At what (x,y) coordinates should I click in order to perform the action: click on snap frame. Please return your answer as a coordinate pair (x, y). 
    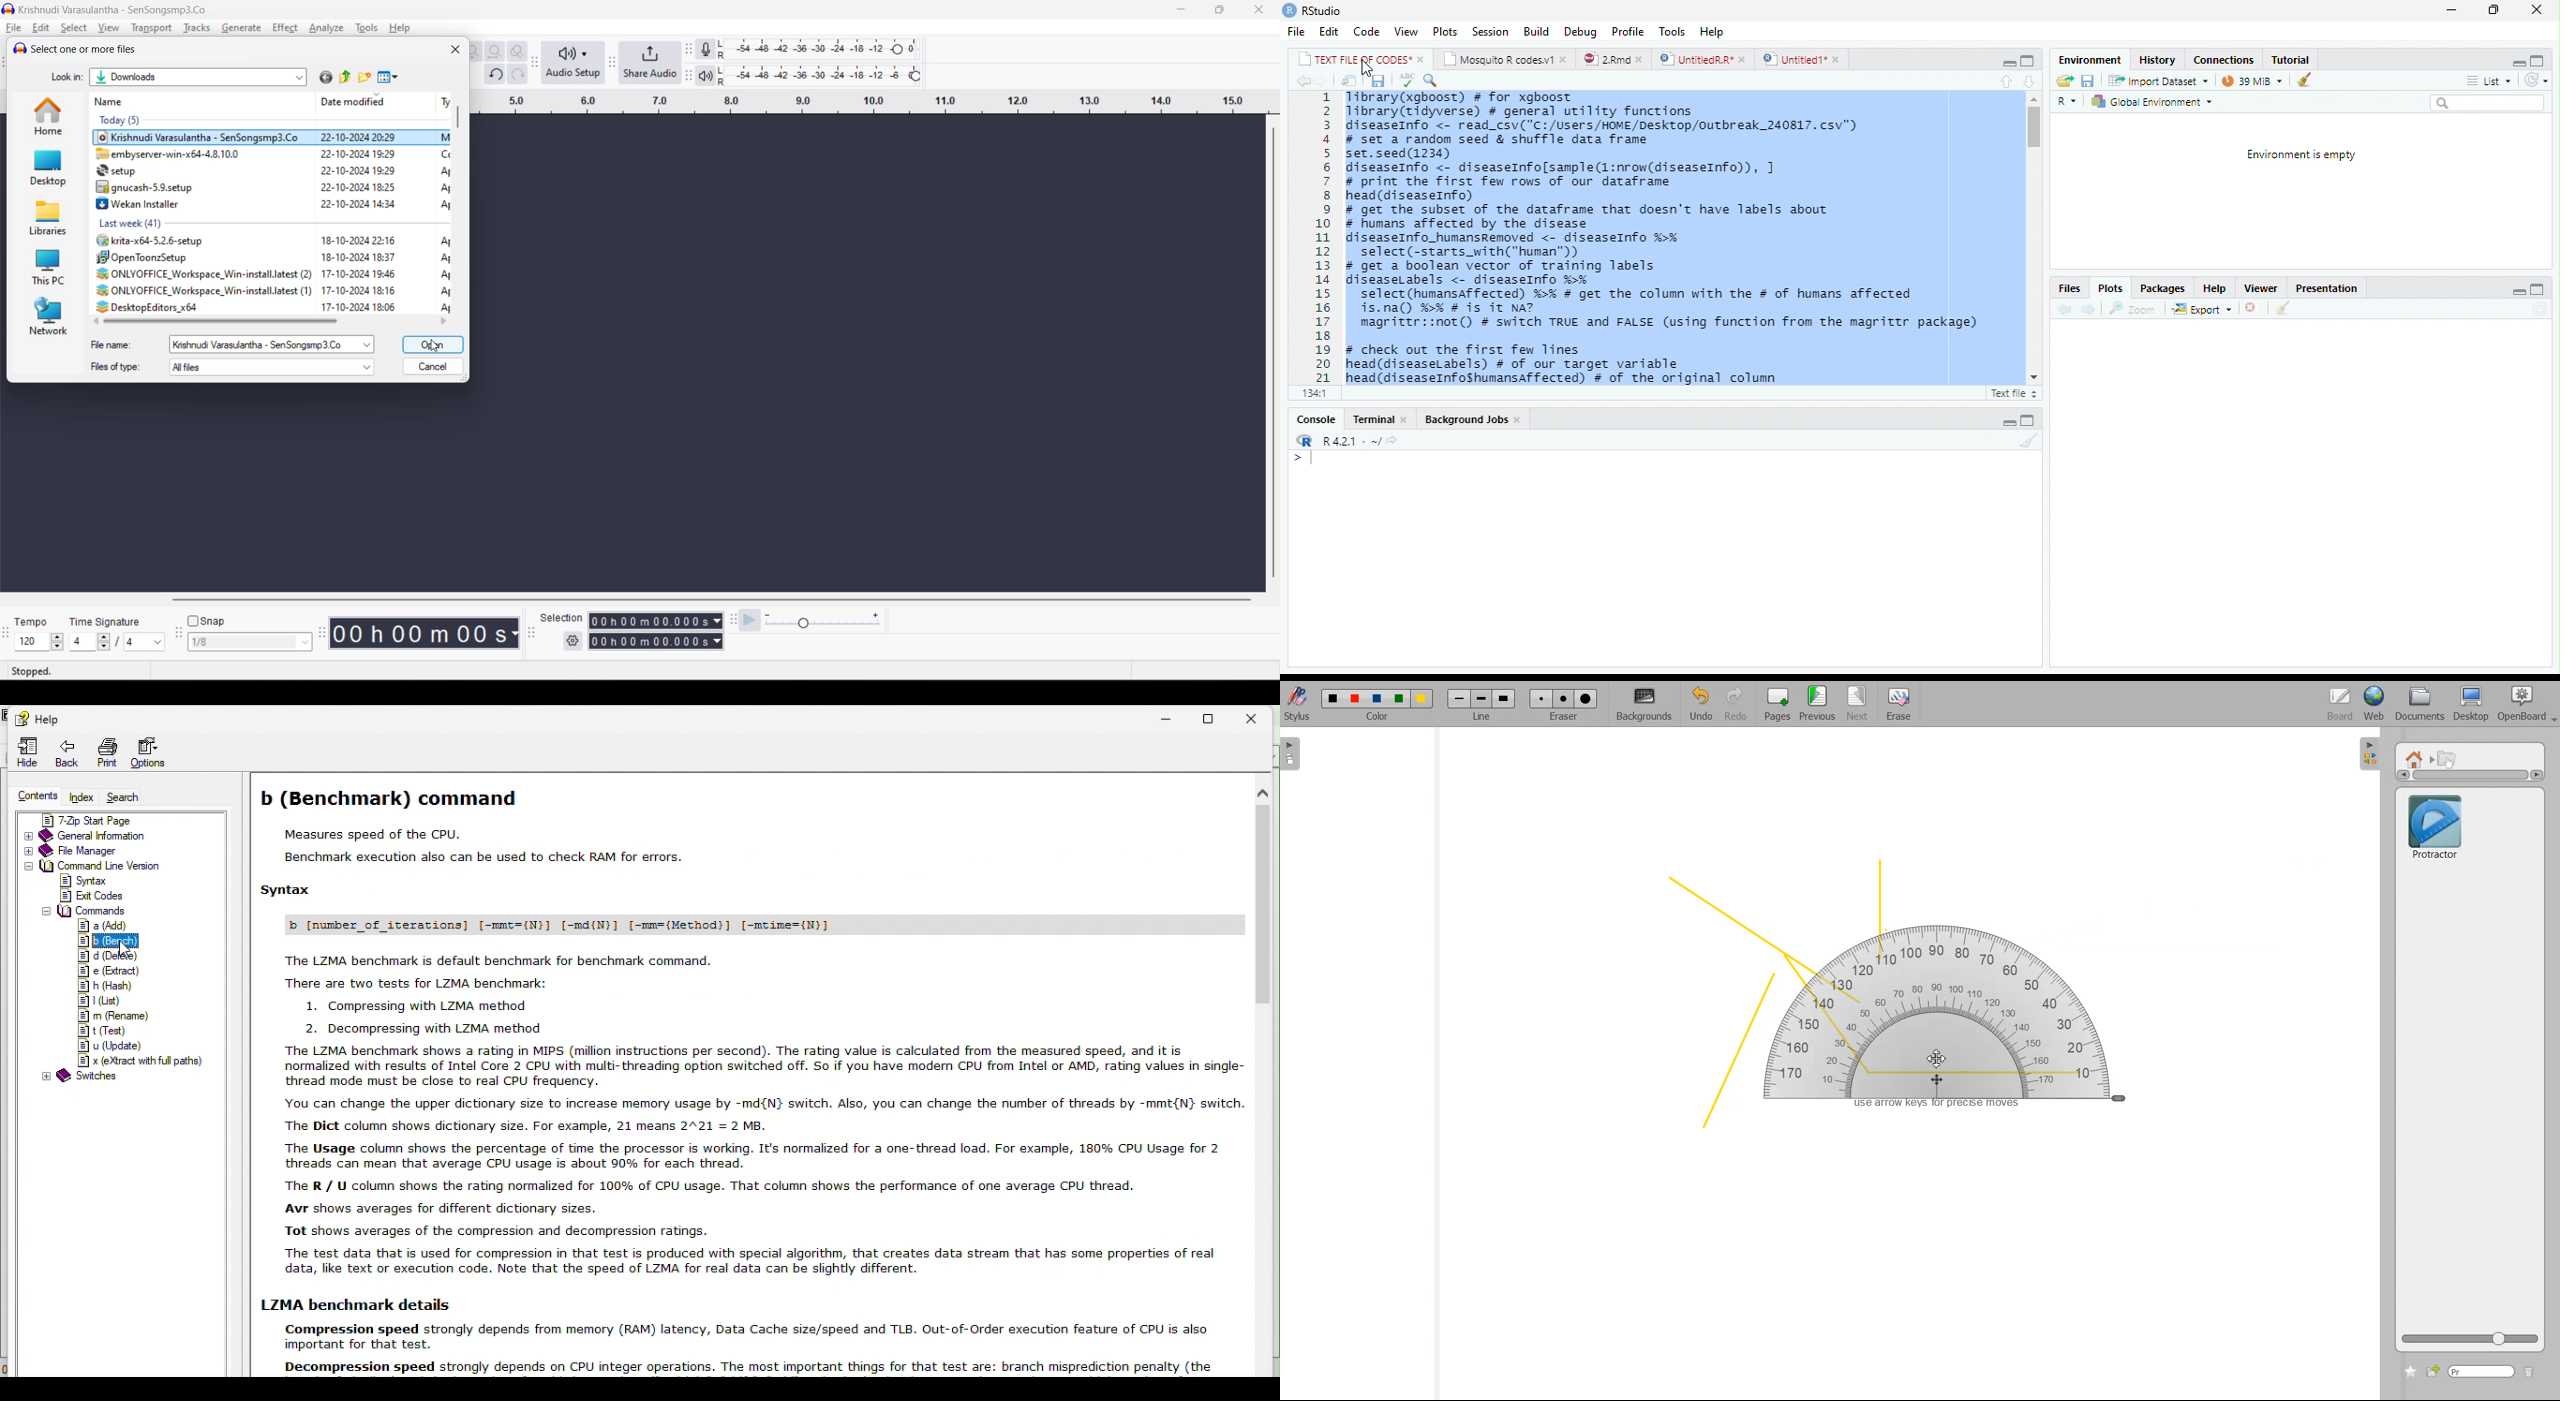
    Looking at the image, I should click on (249, 643).